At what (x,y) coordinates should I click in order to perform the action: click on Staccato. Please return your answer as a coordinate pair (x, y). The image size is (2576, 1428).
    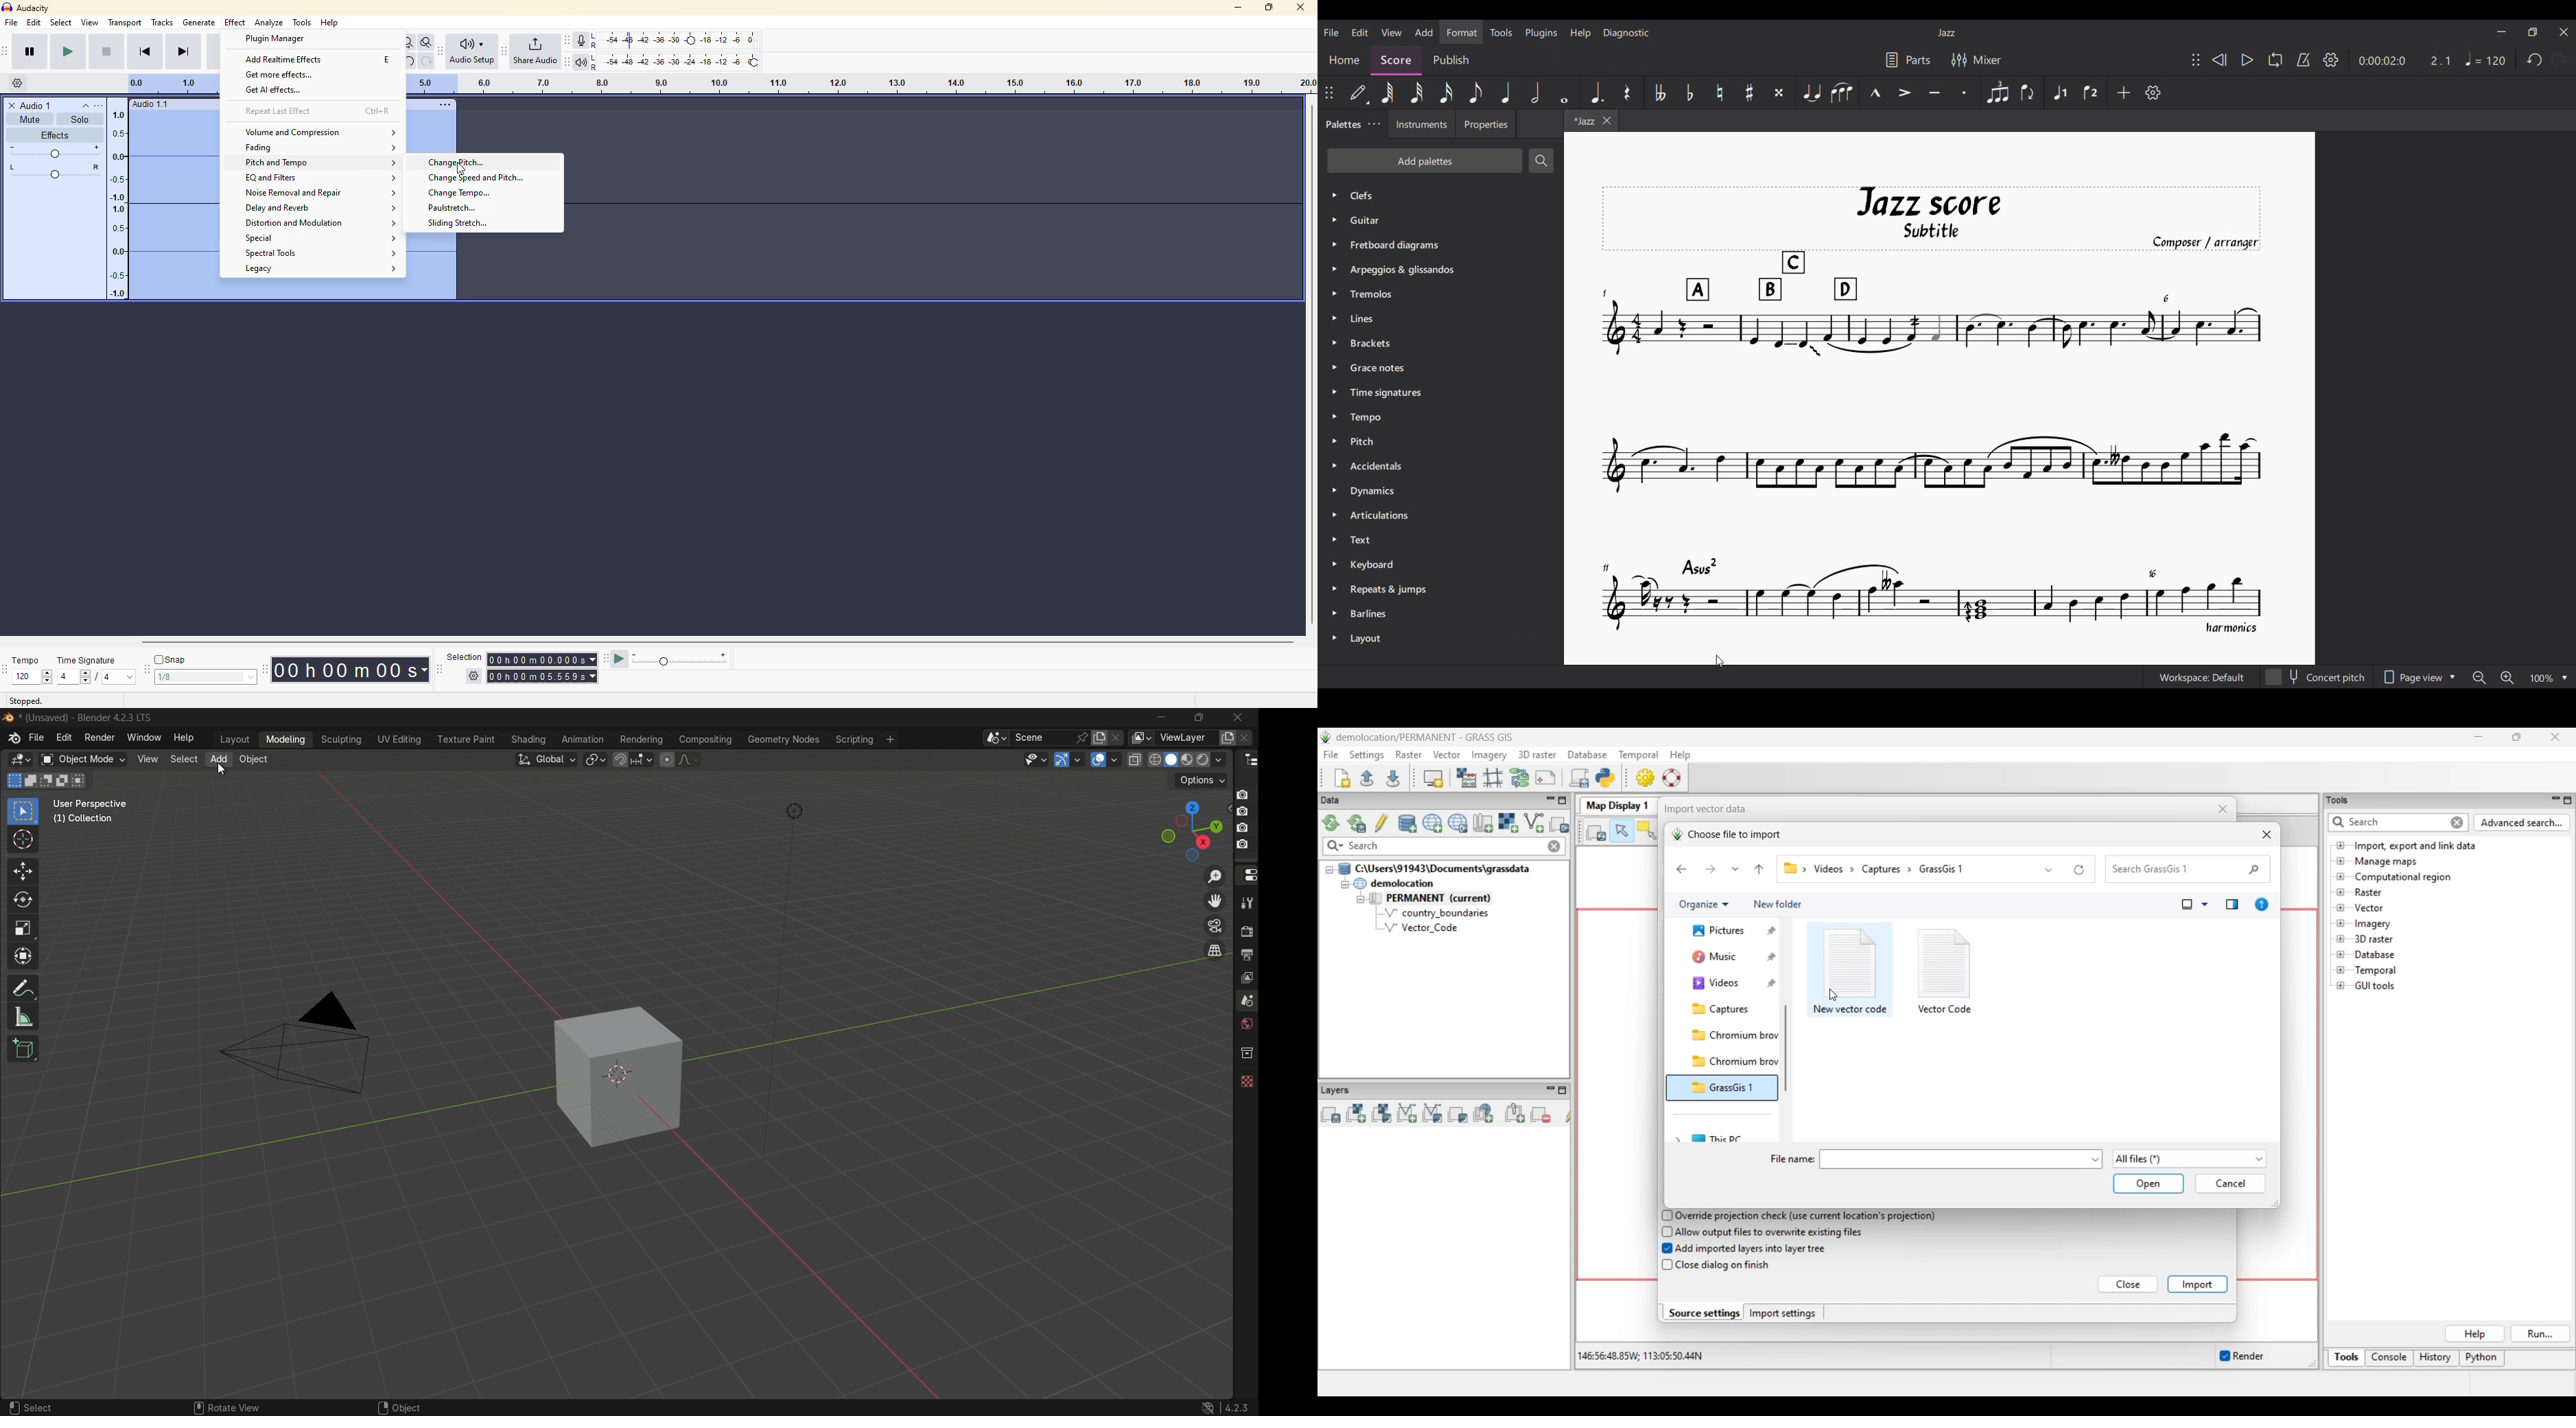
    Looking at the image, I should click on (1965, 92).